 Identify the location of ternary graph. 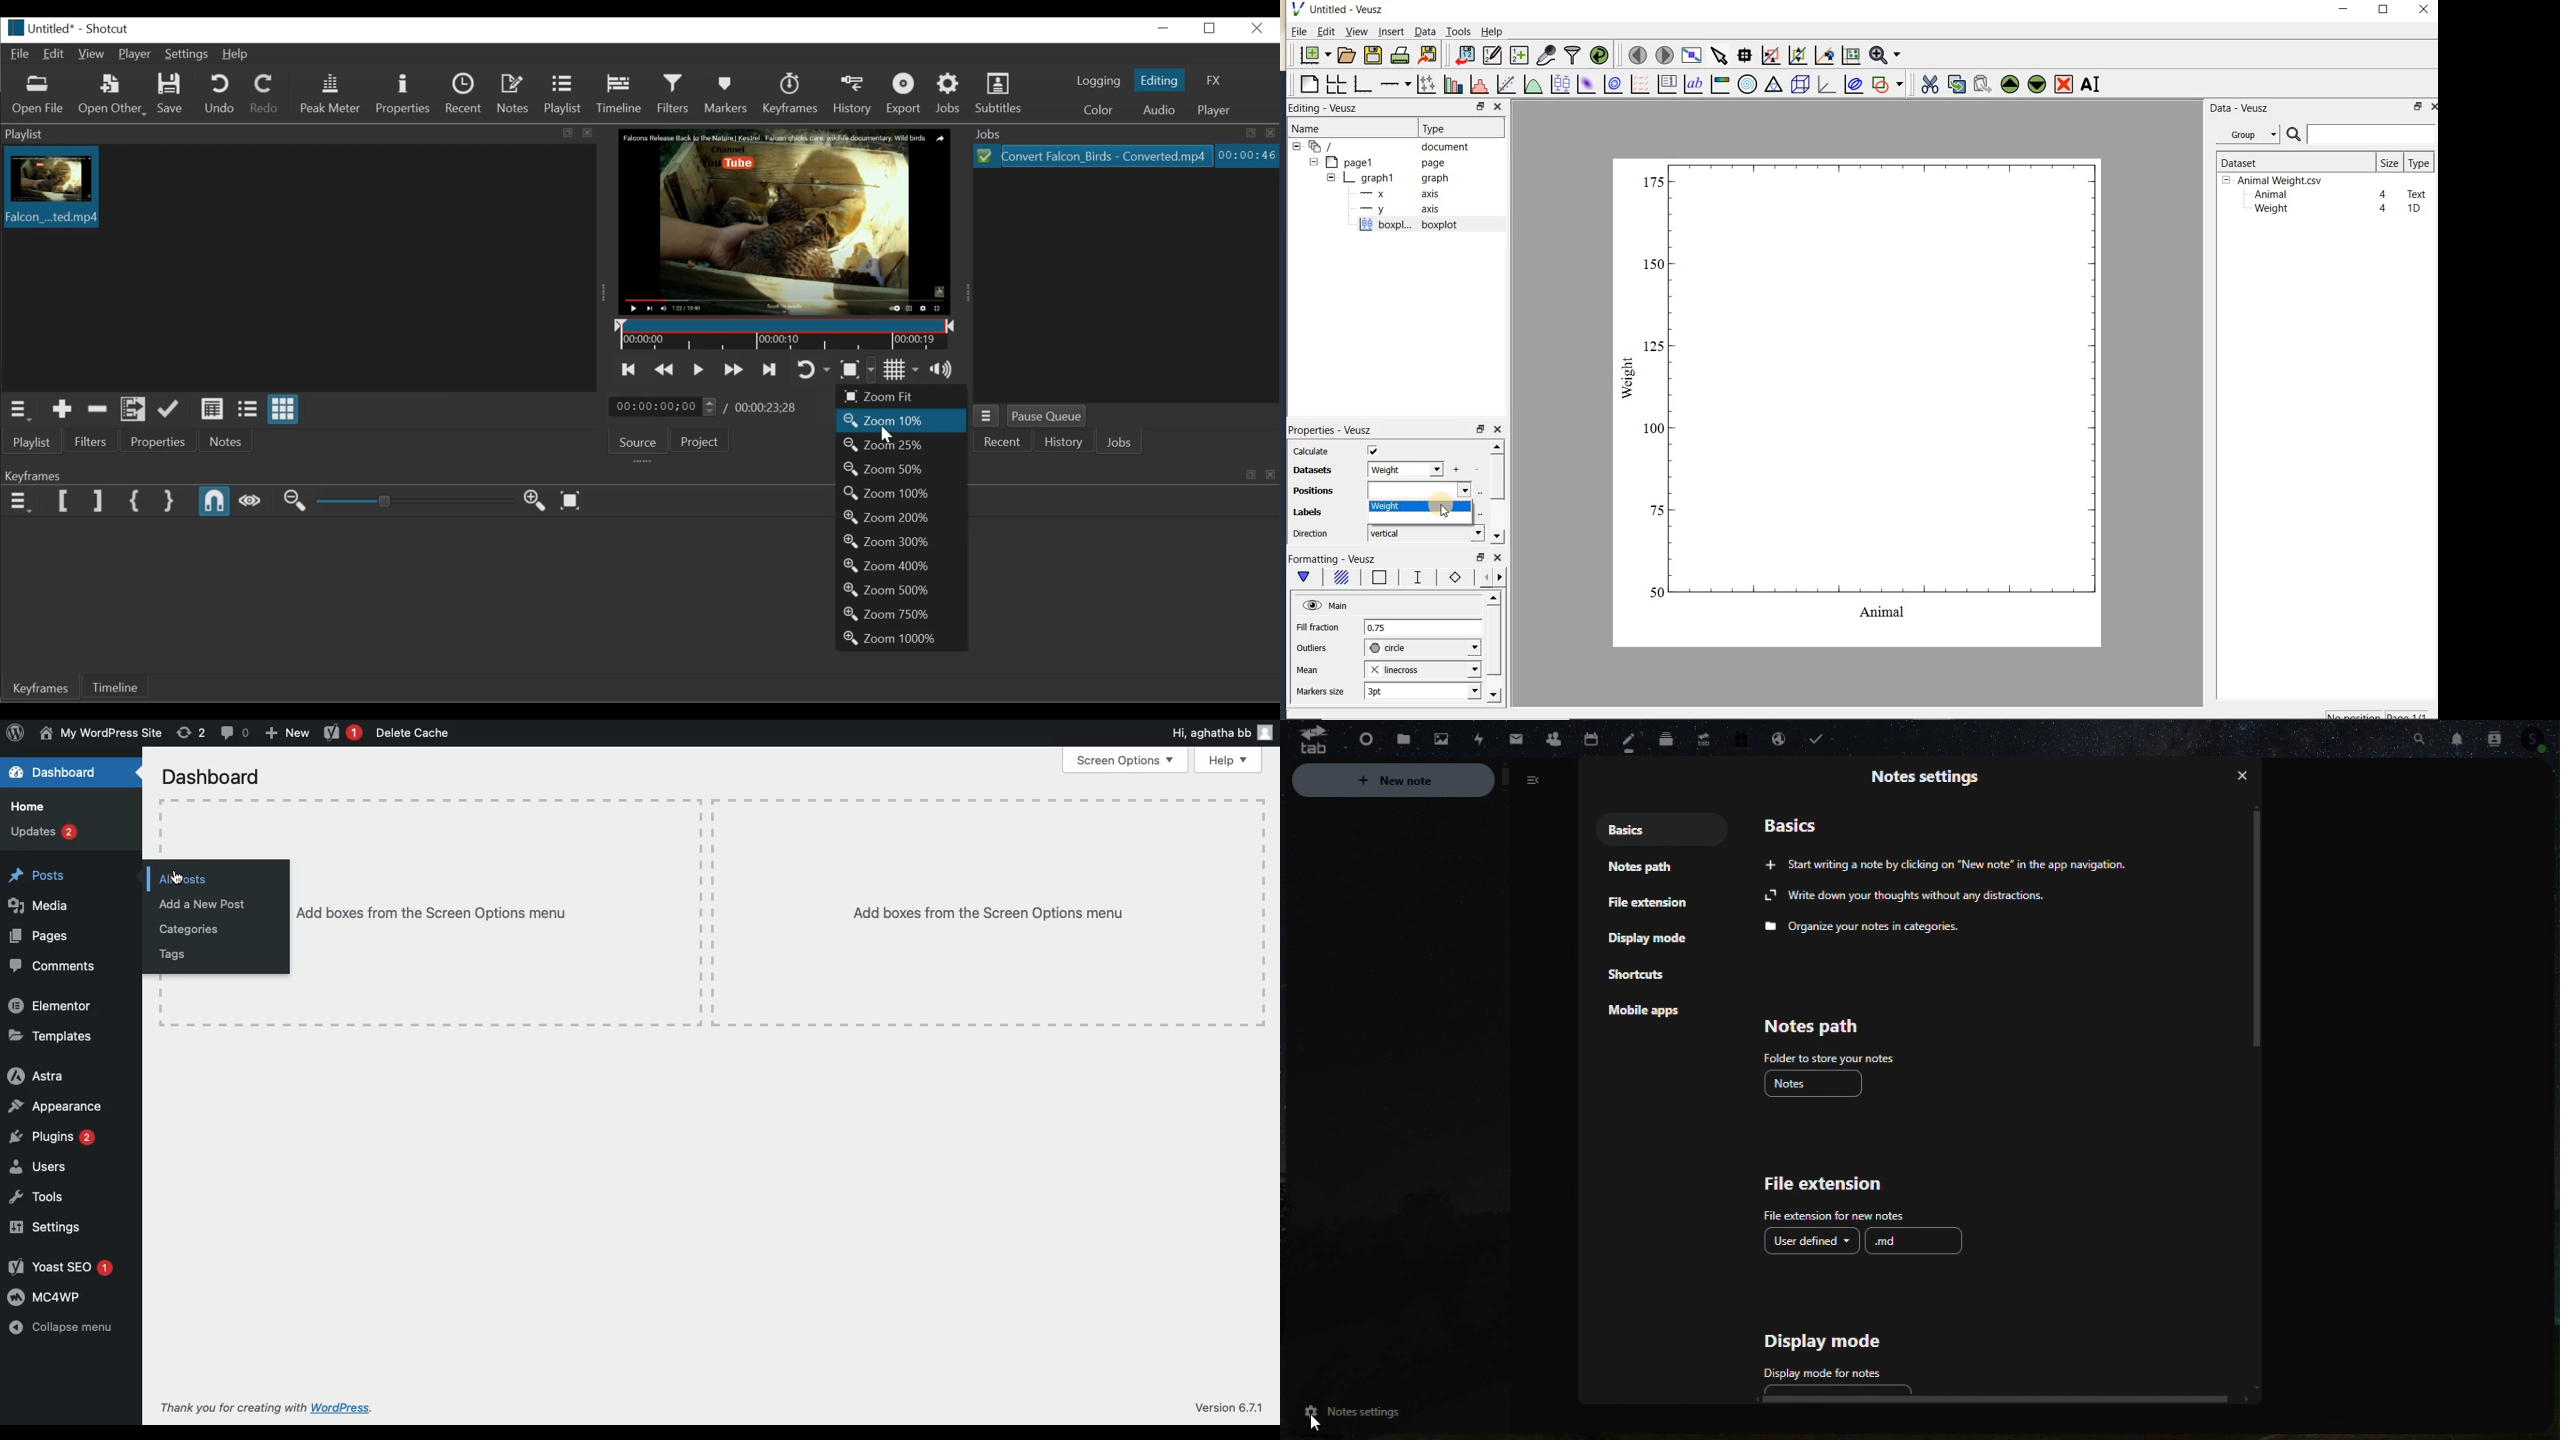
(1773, 86).